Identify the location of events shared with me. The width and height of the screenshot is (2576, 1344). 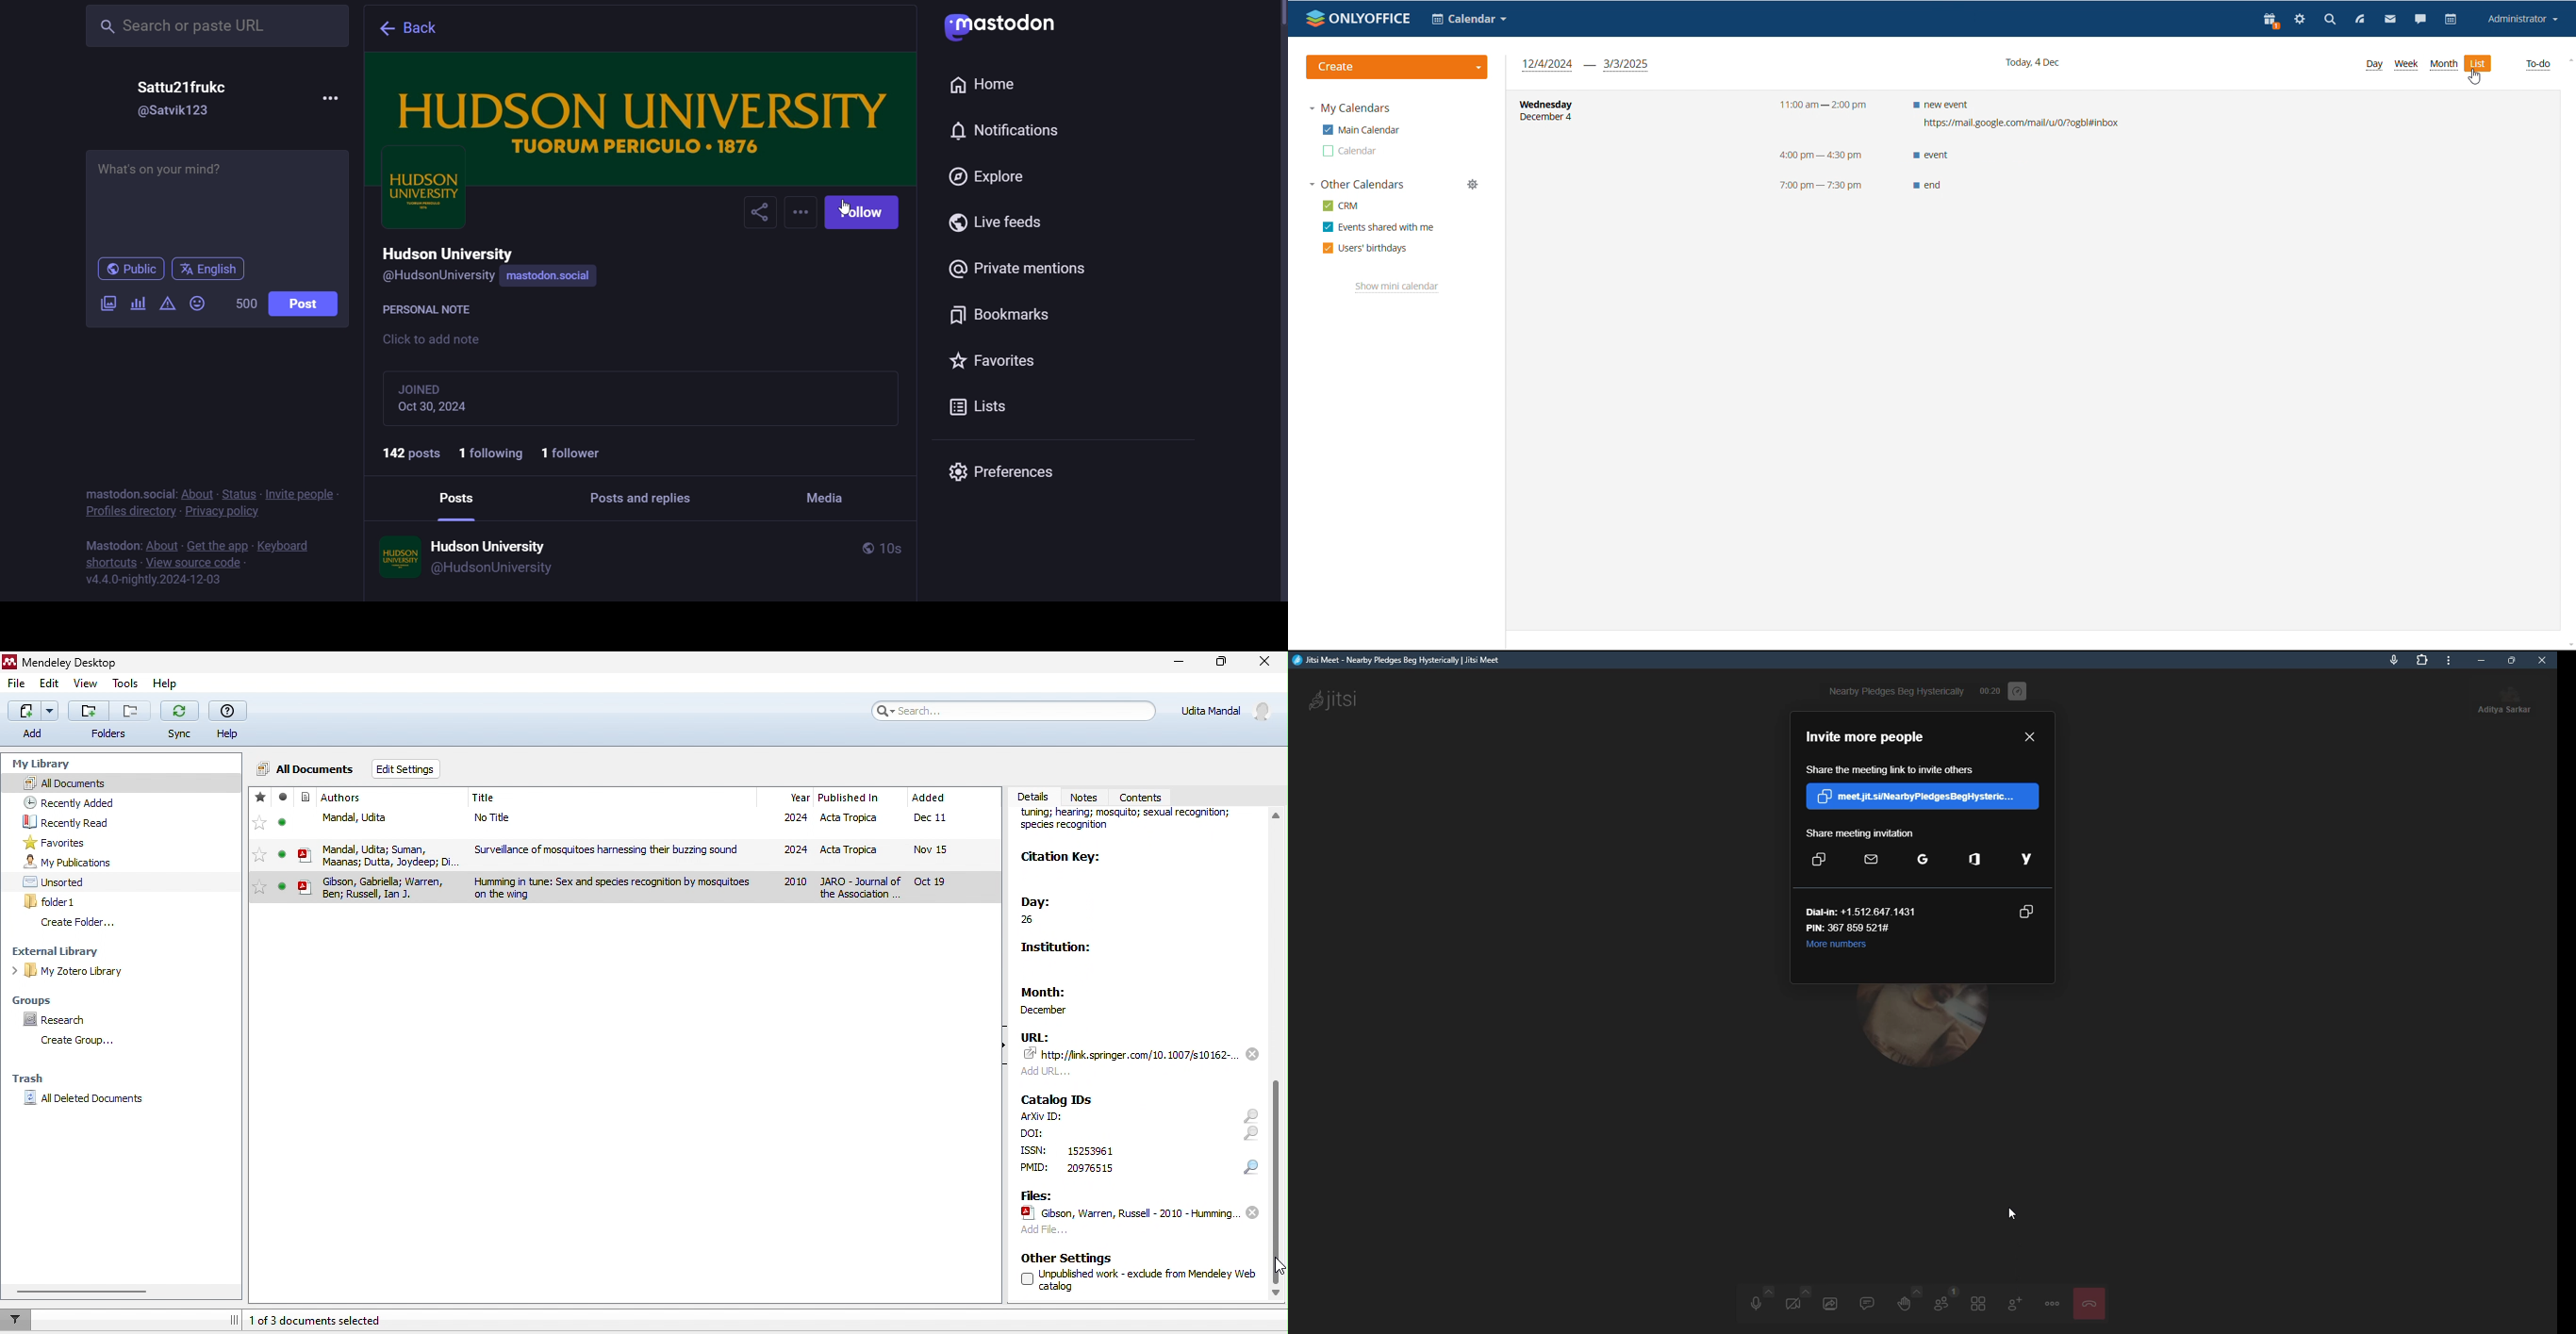
(1378, 227).